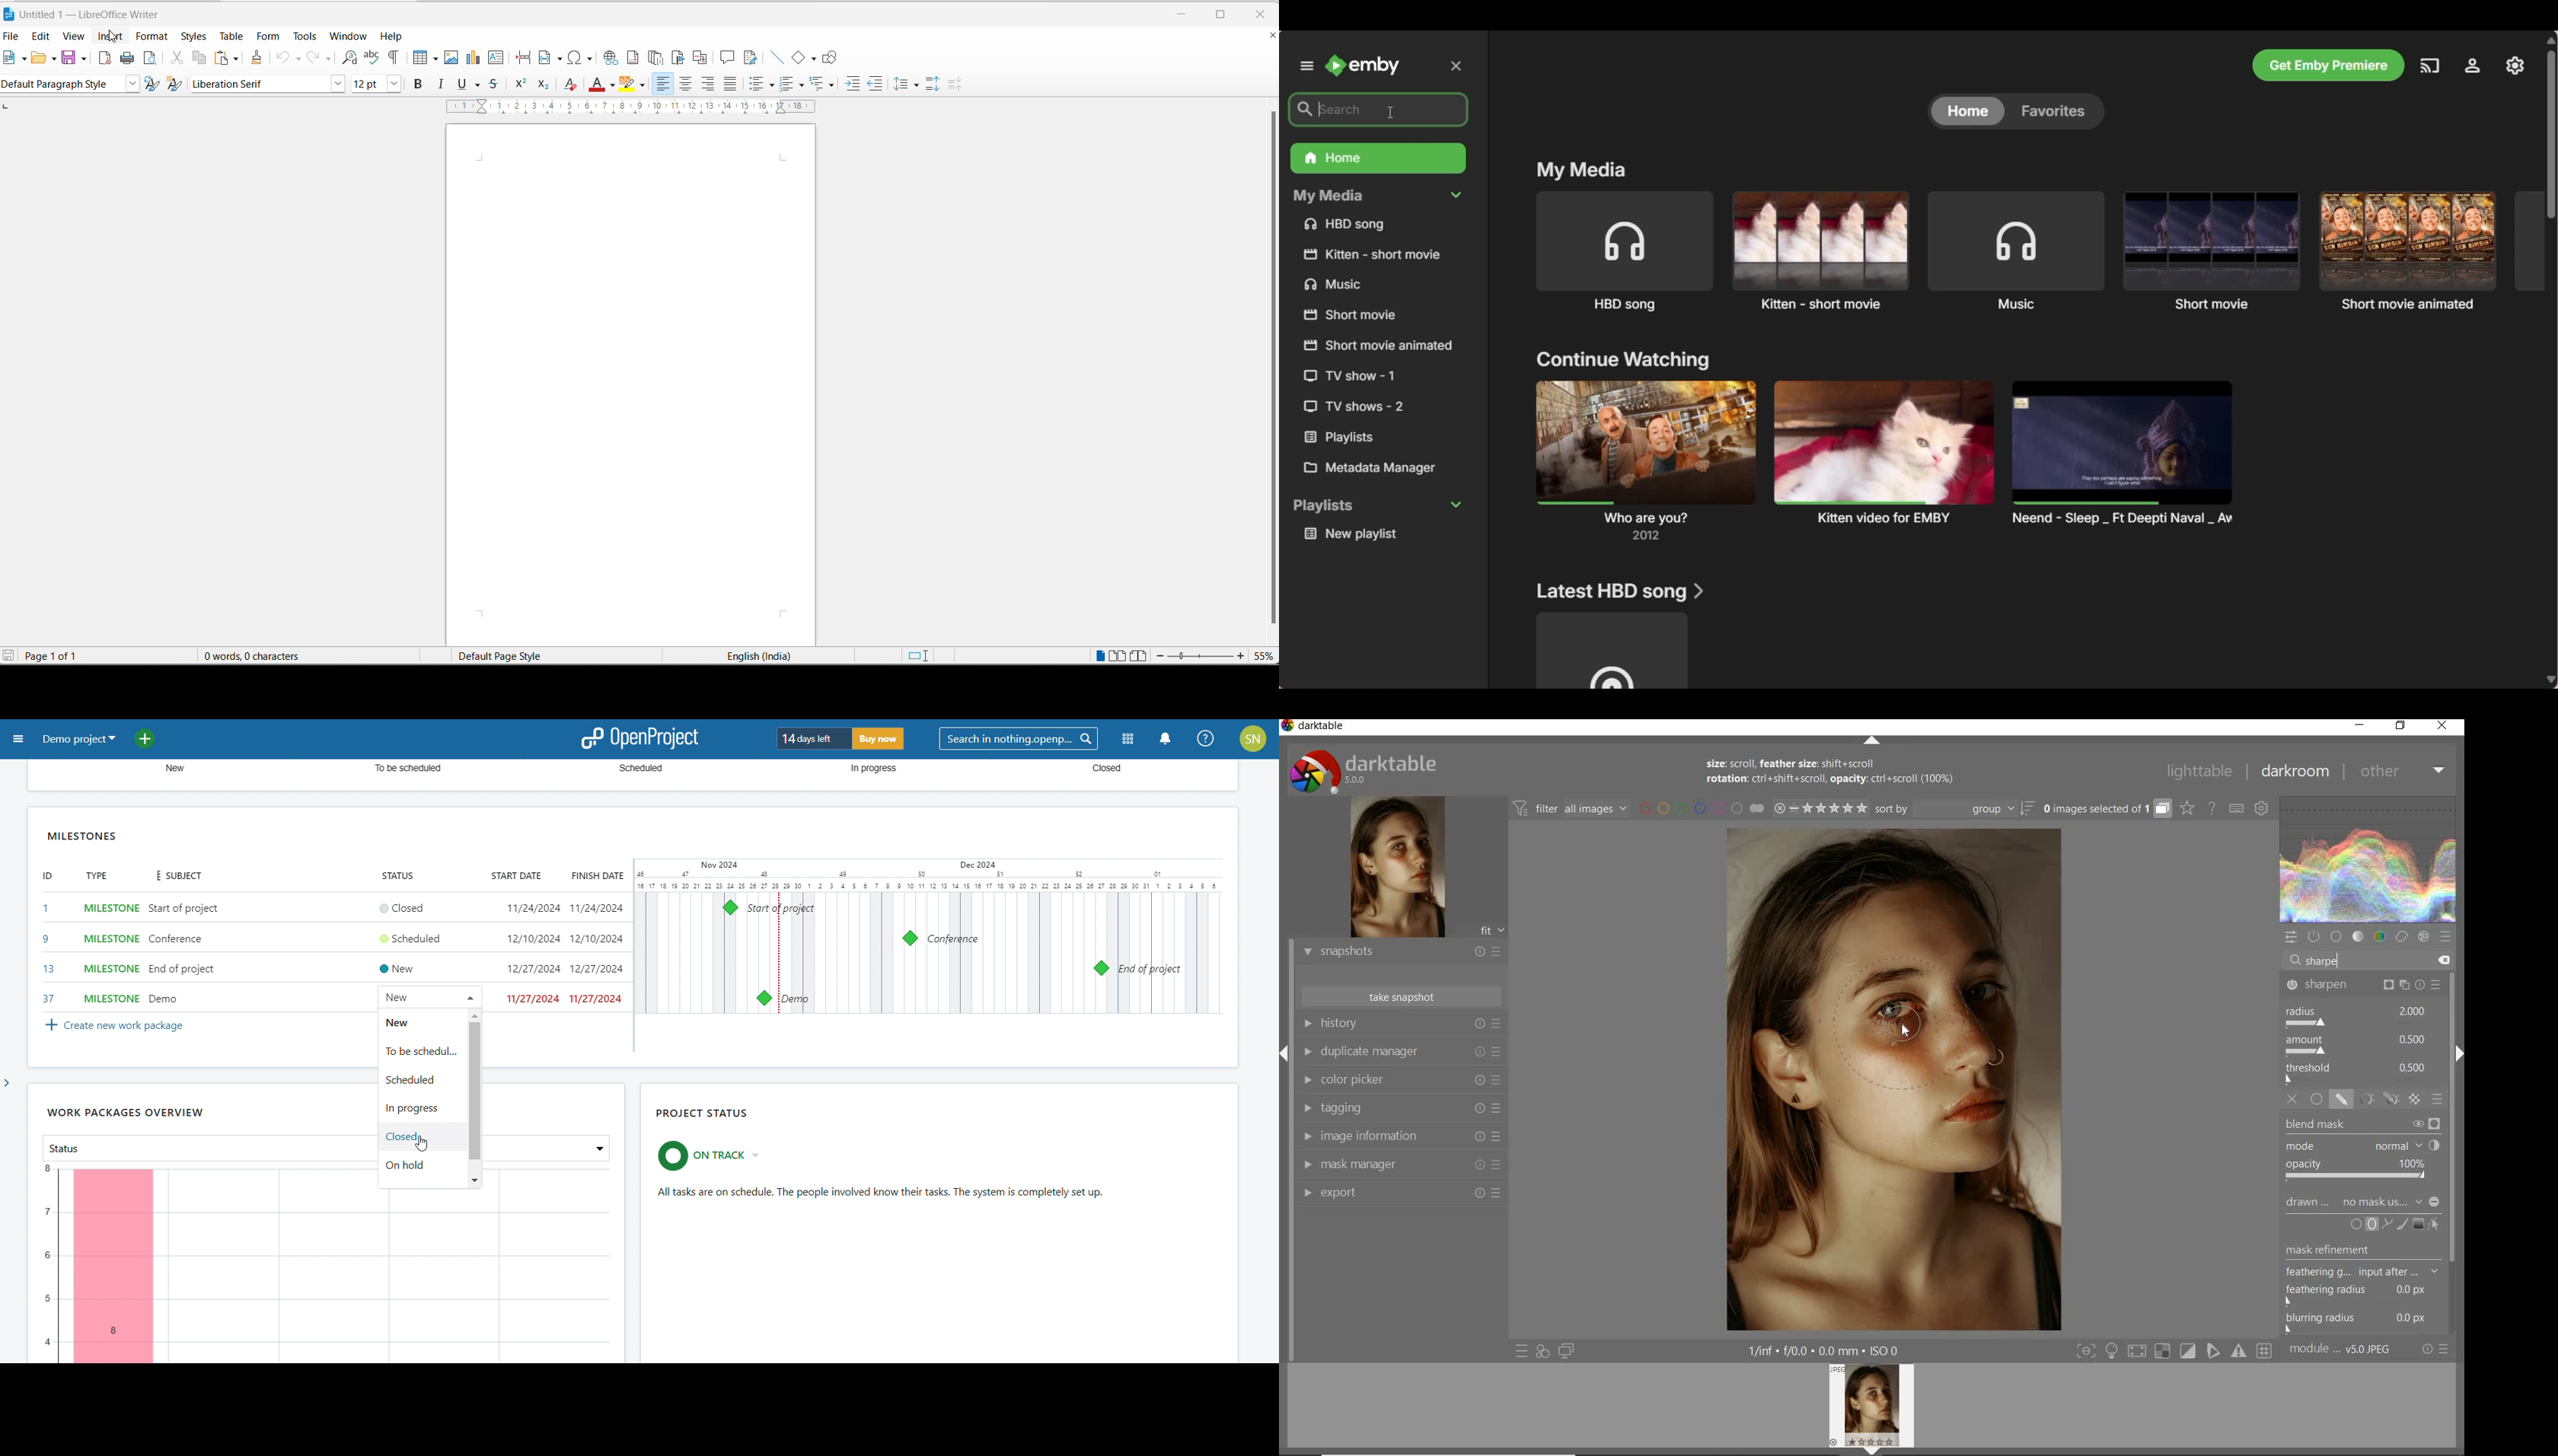 The height and width of the screenshot is (1456, 2576). What do you see at coordinates (395, 57) in the screenshot?
I see `toggle formatting marks` at bounding box center [395, 57].